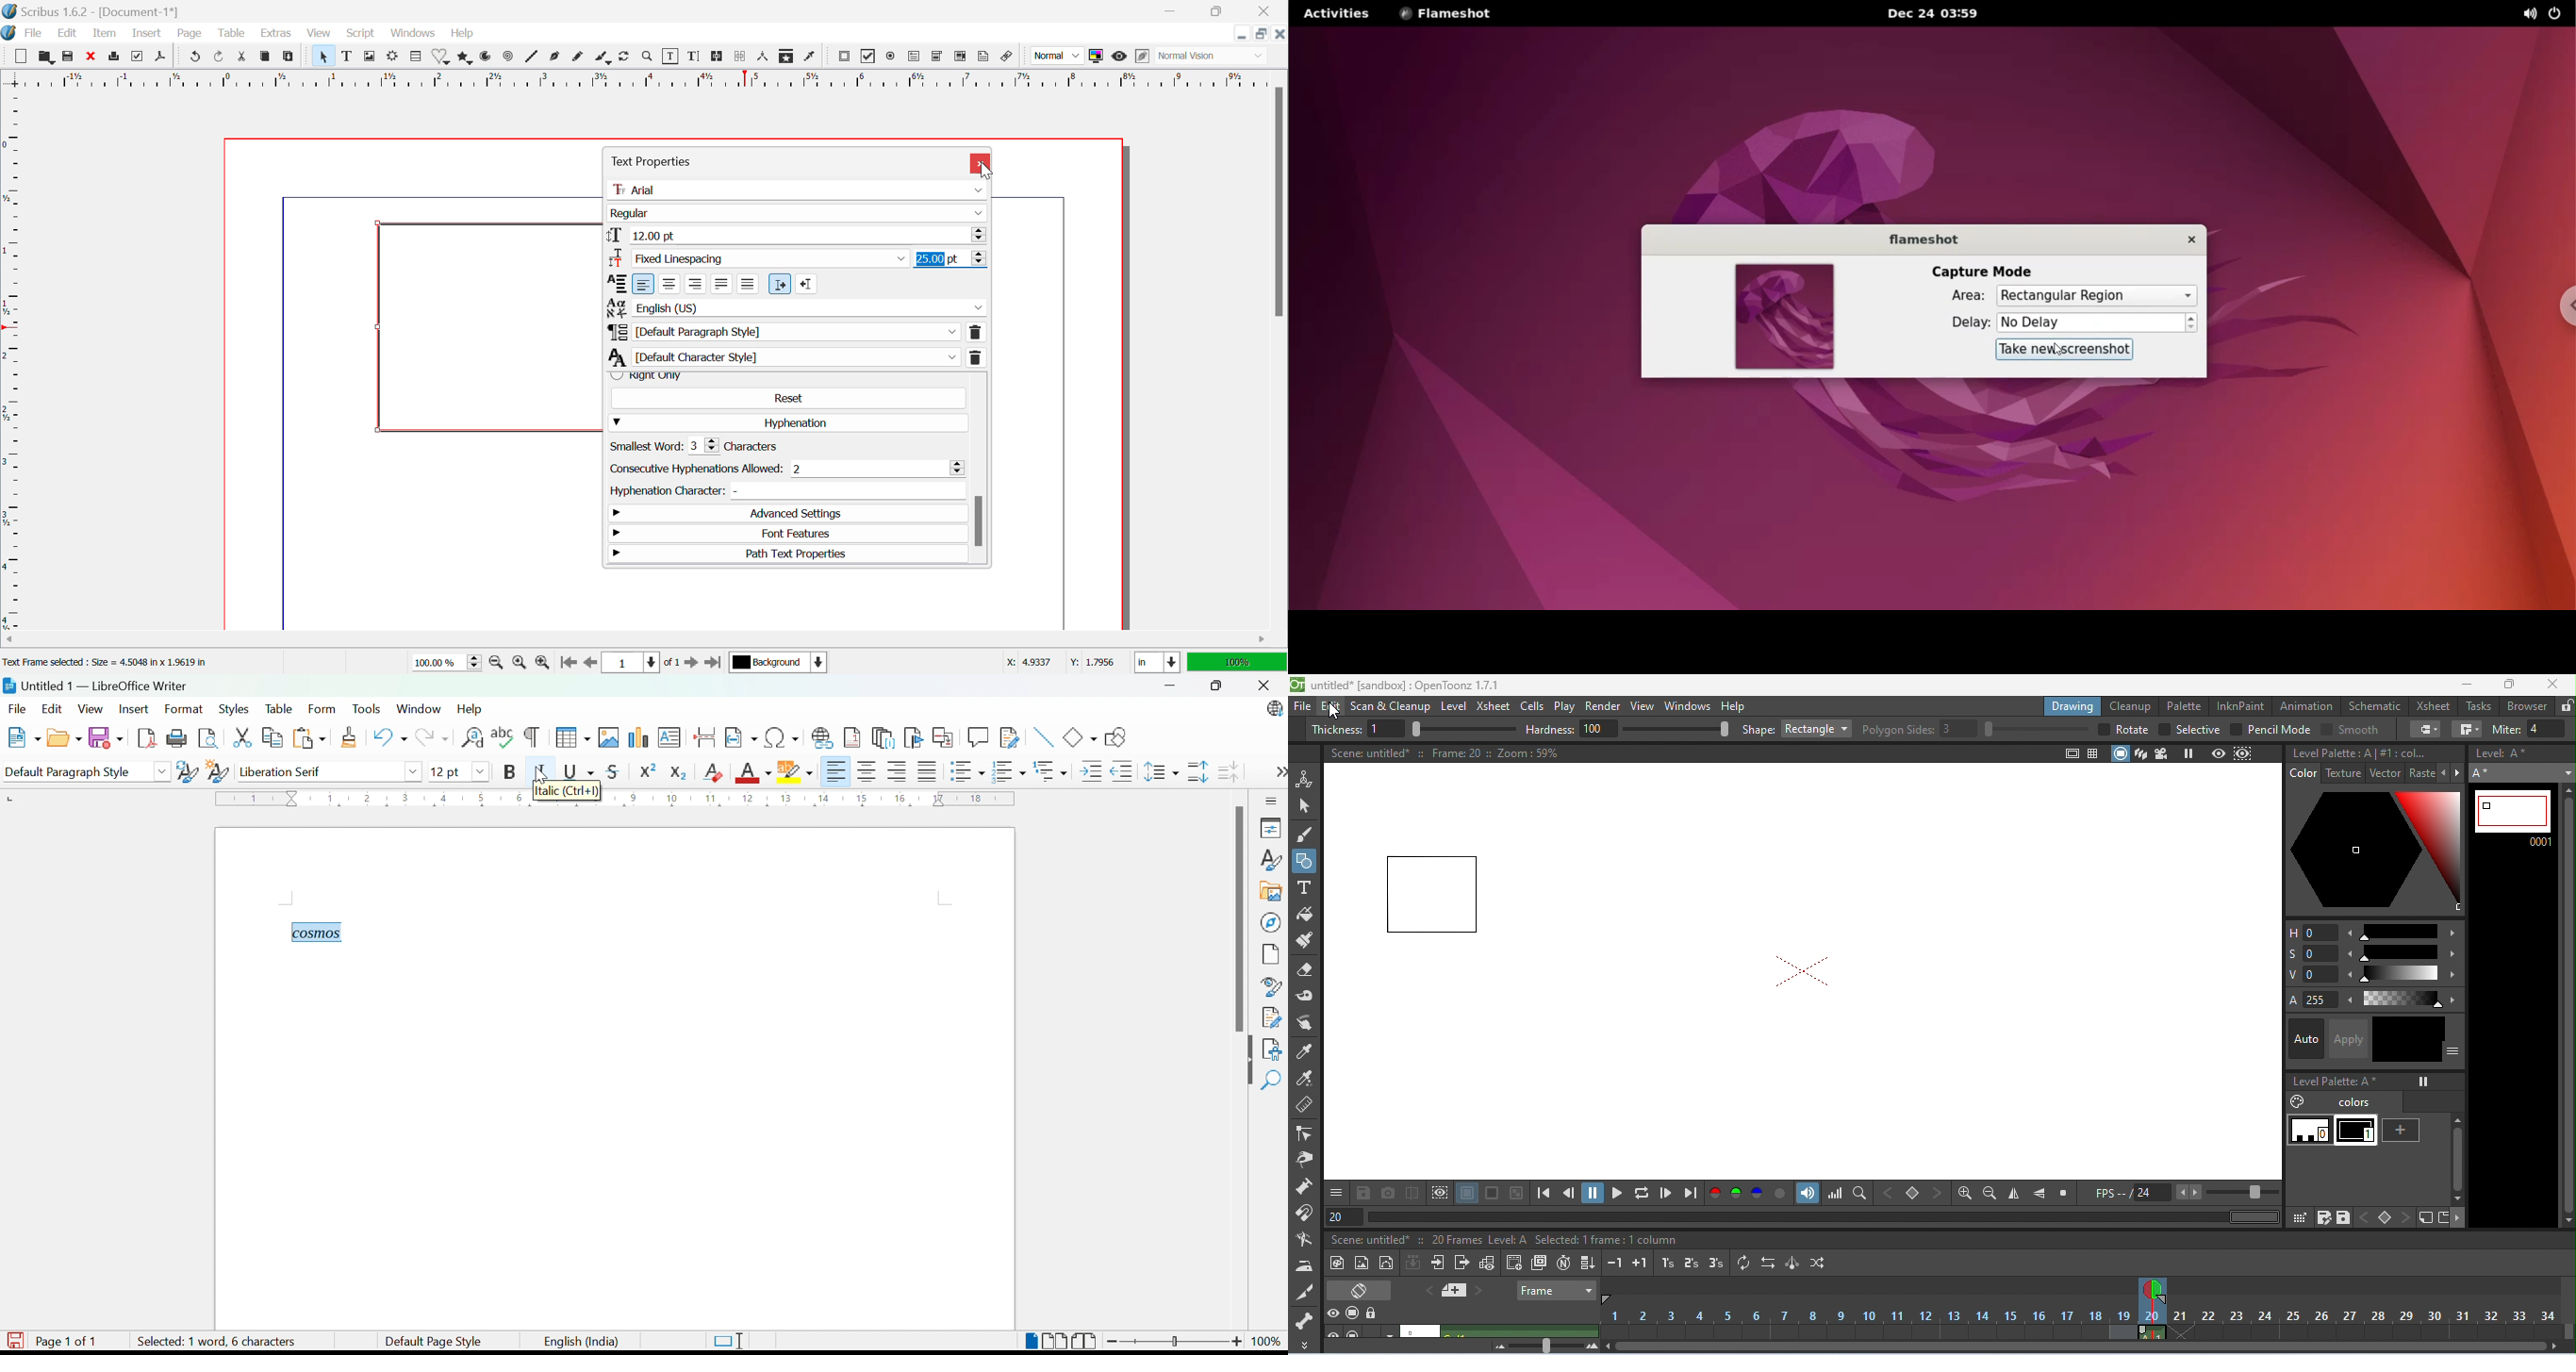 The height and width of the screenshot is (1372, 2576). Describe the element at coordinates (114, 58) in the screenshot. I see `Print` at that location.